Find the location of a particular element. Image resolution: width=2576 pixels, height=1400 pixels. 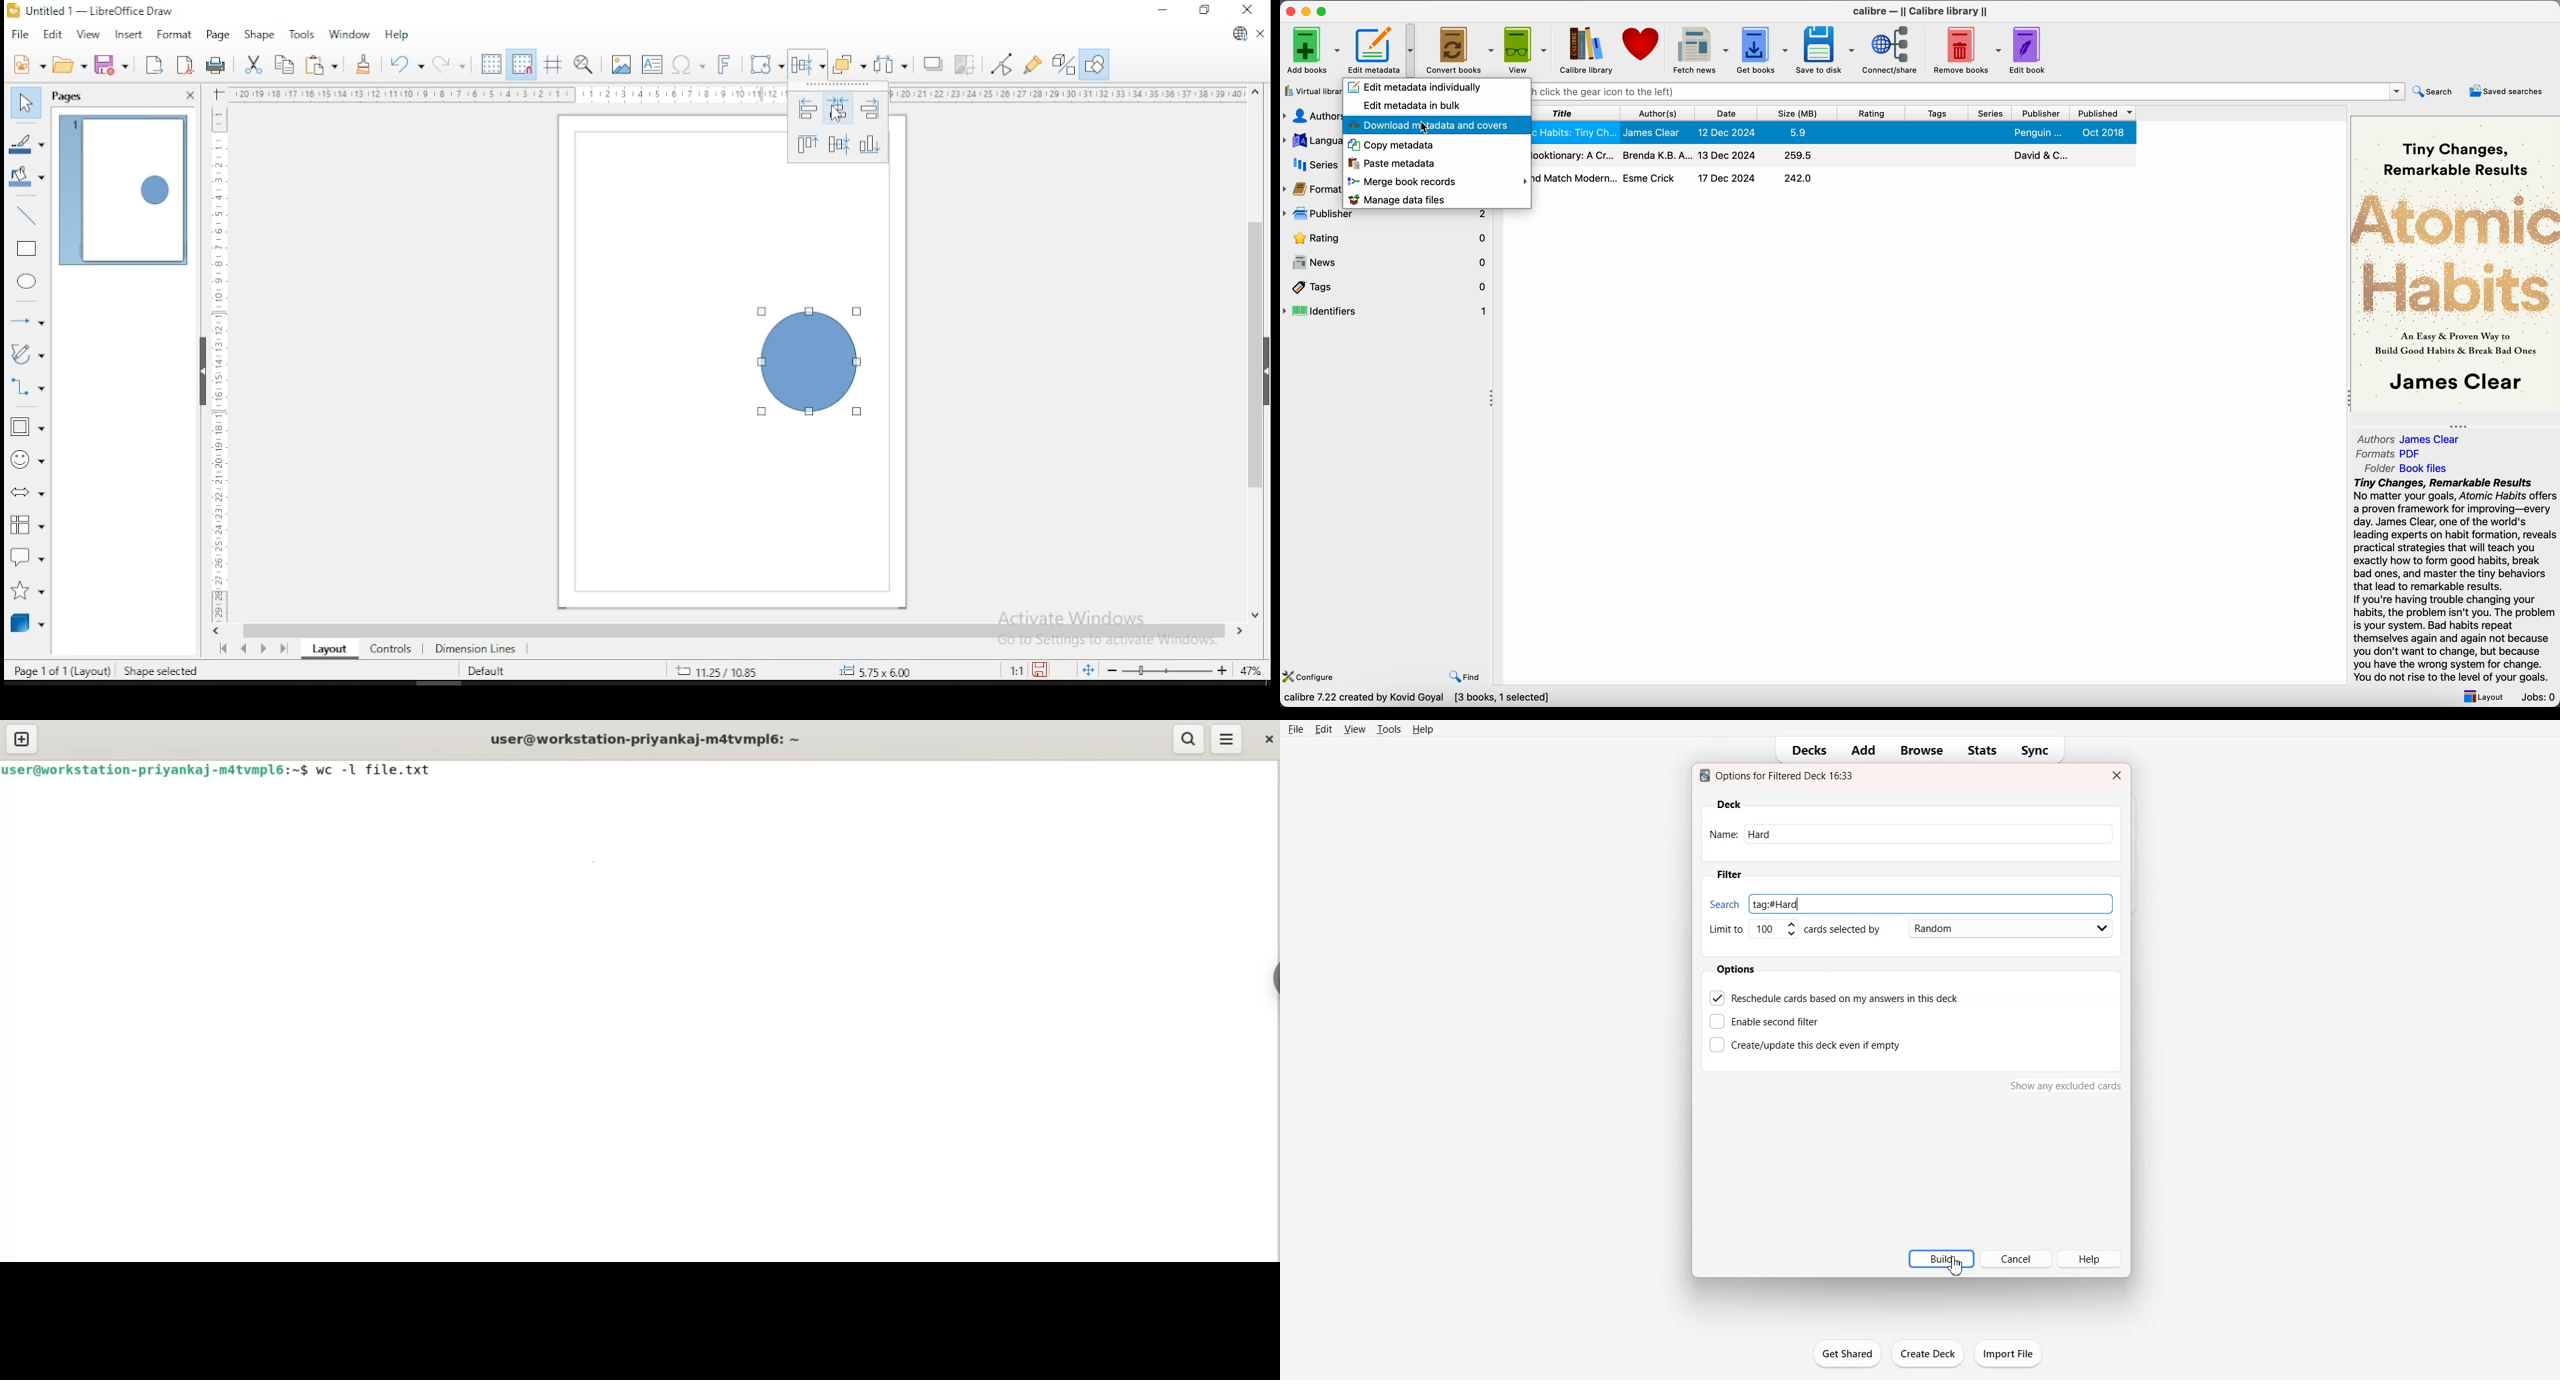

View is located at coordinates (1355, 729).